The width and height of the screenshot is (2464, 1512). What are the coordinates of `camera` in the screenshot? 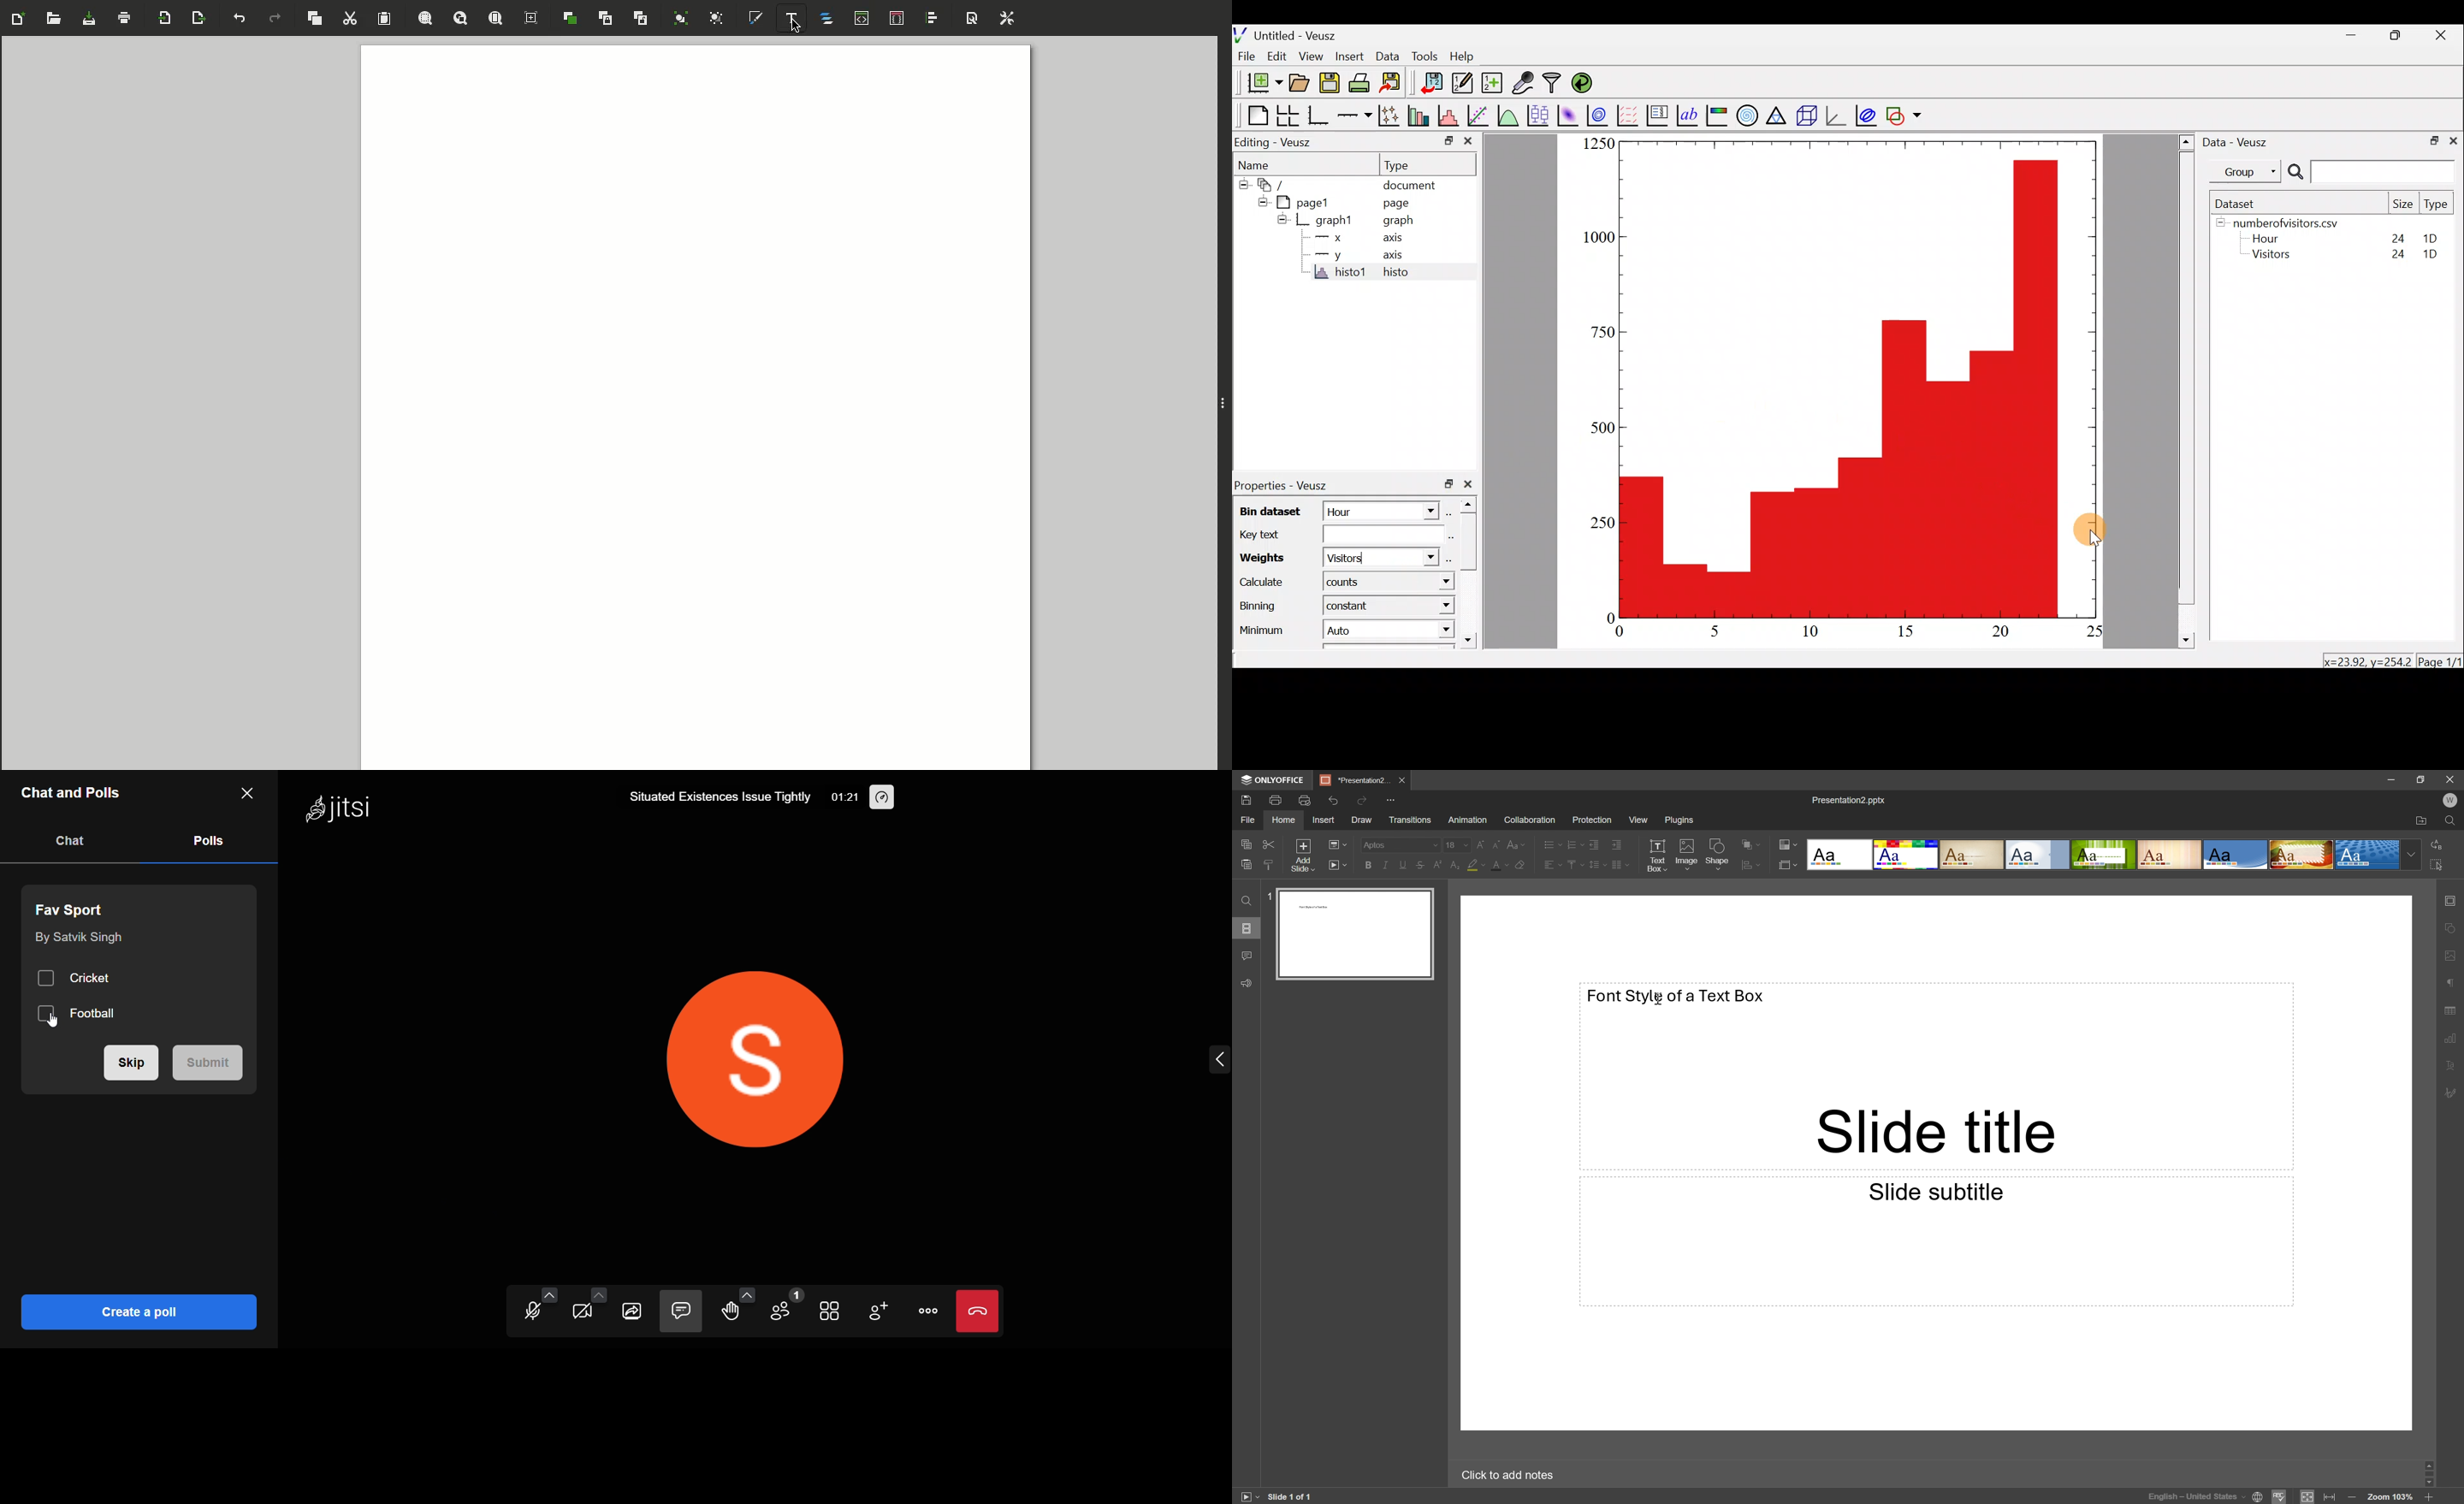 It's located at (578, 1313).